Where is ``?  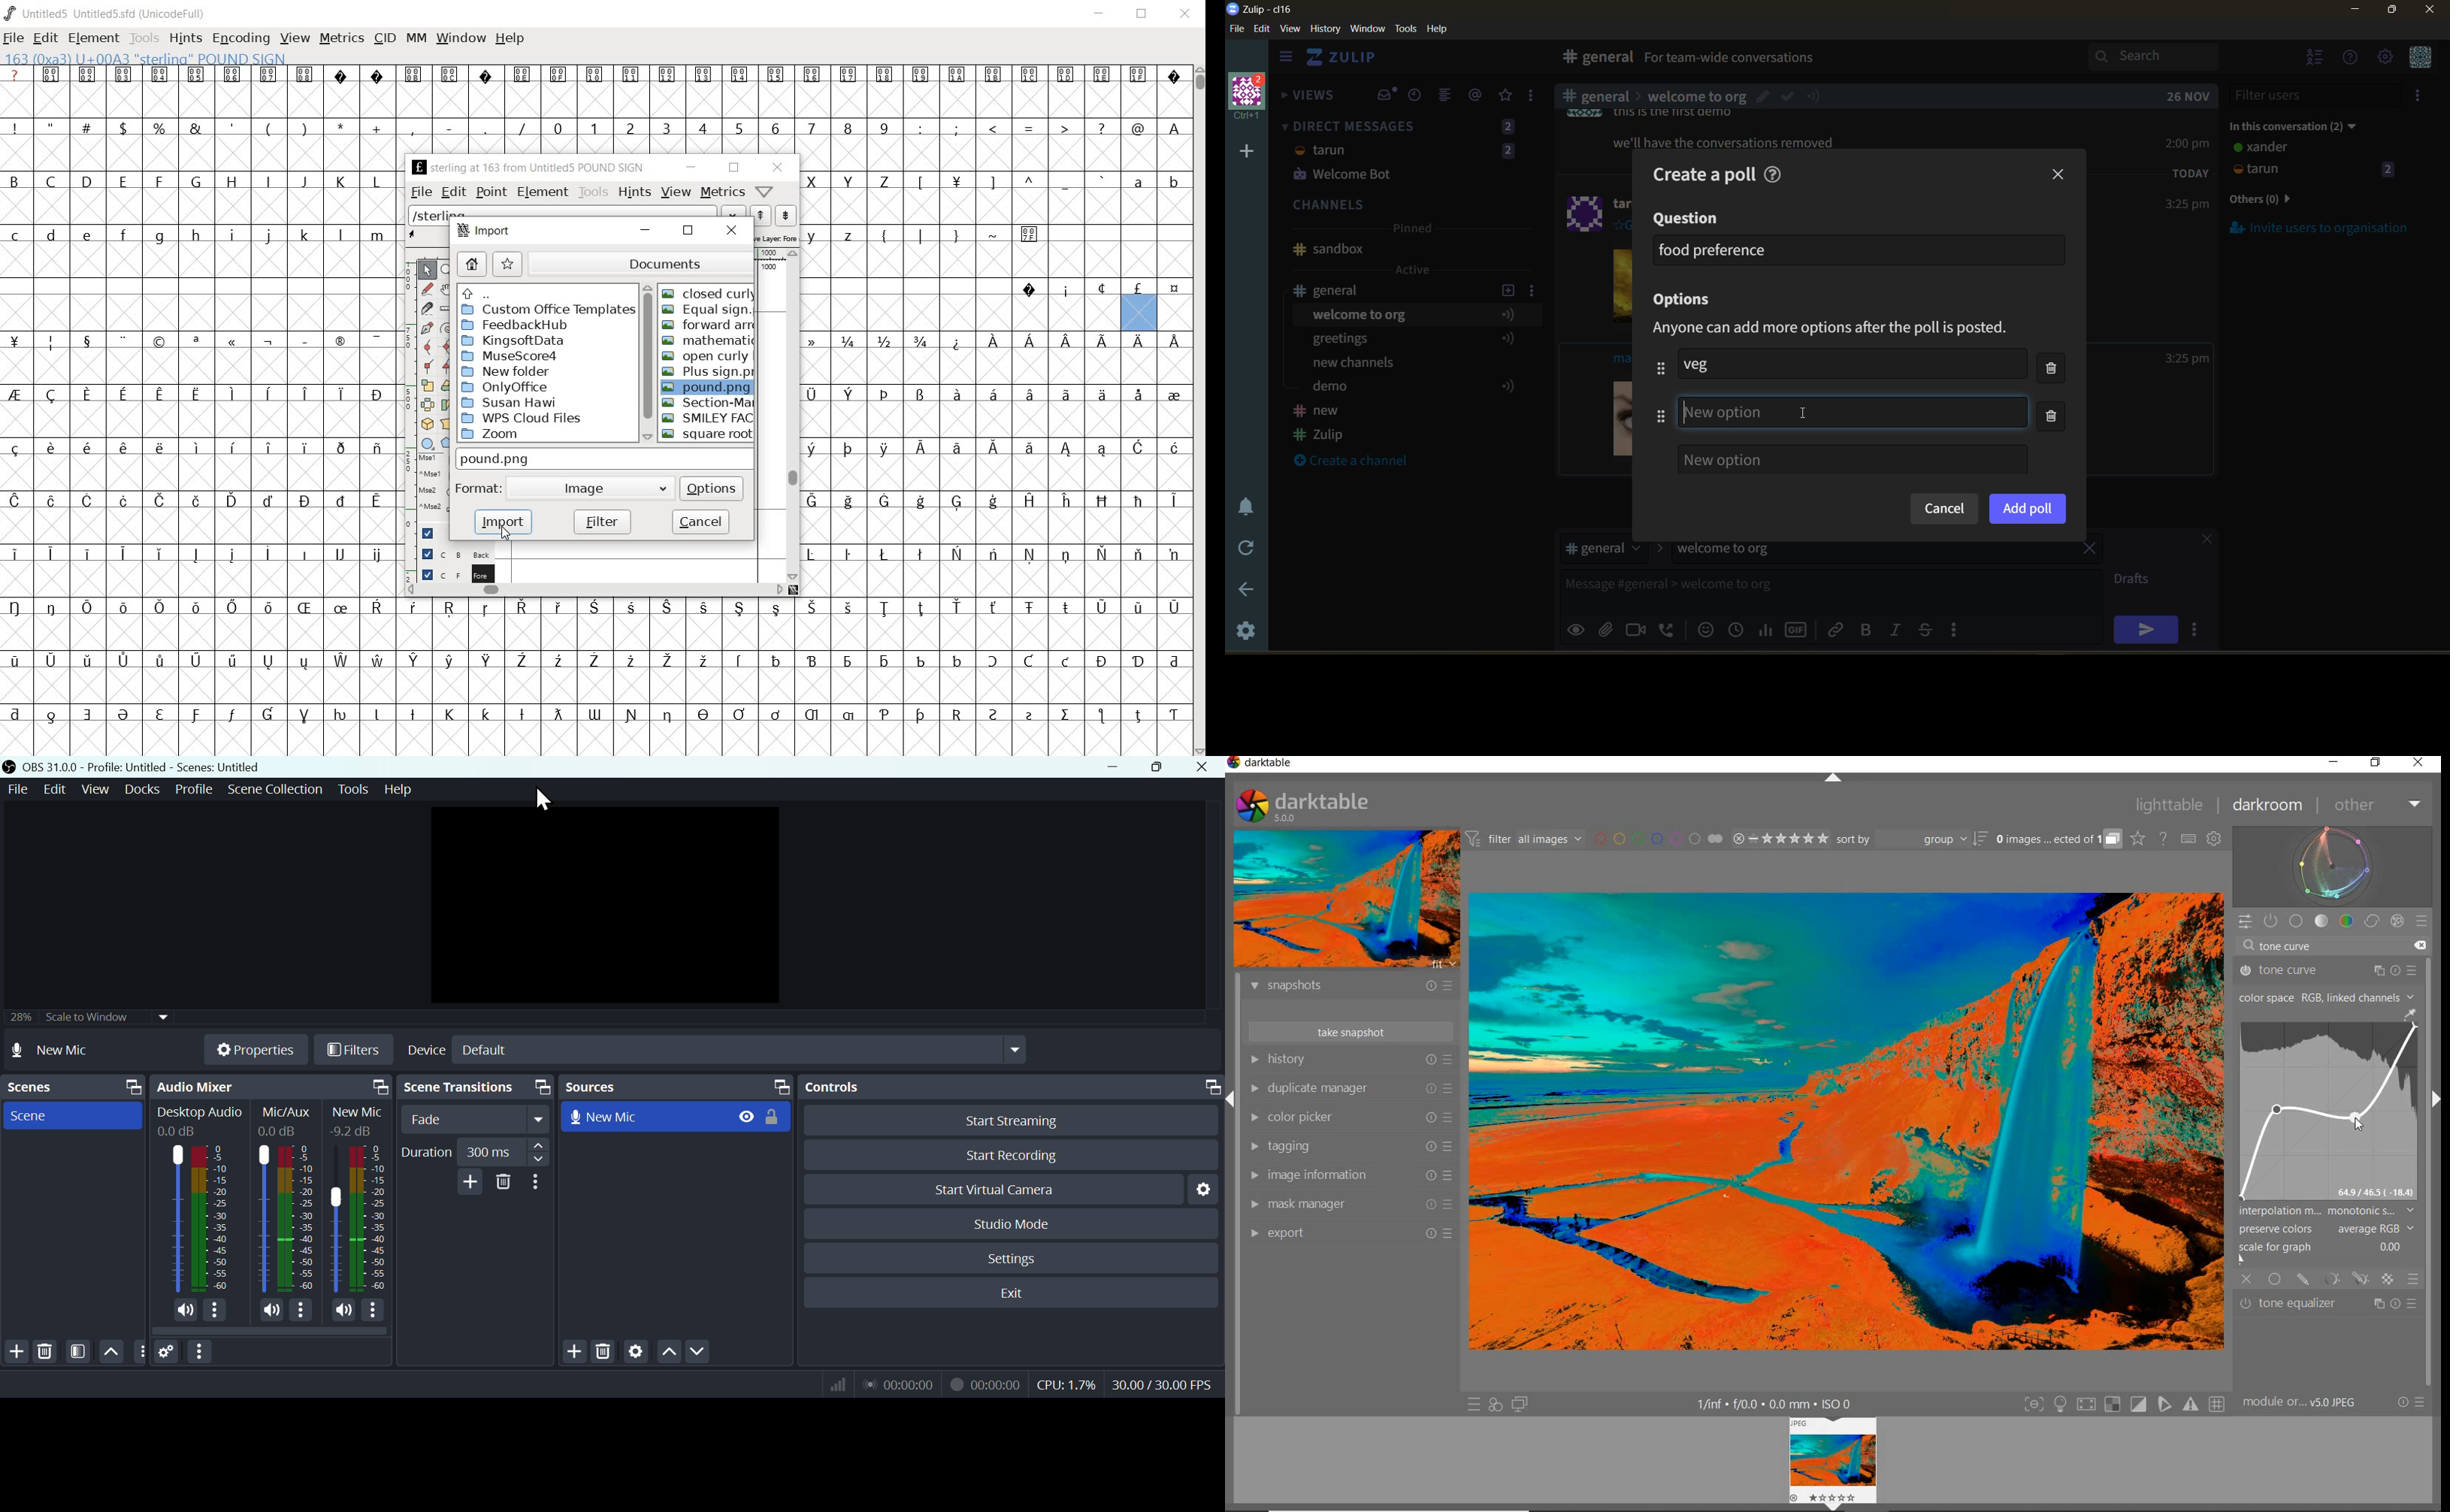
 is located at coordinates (486, 713).